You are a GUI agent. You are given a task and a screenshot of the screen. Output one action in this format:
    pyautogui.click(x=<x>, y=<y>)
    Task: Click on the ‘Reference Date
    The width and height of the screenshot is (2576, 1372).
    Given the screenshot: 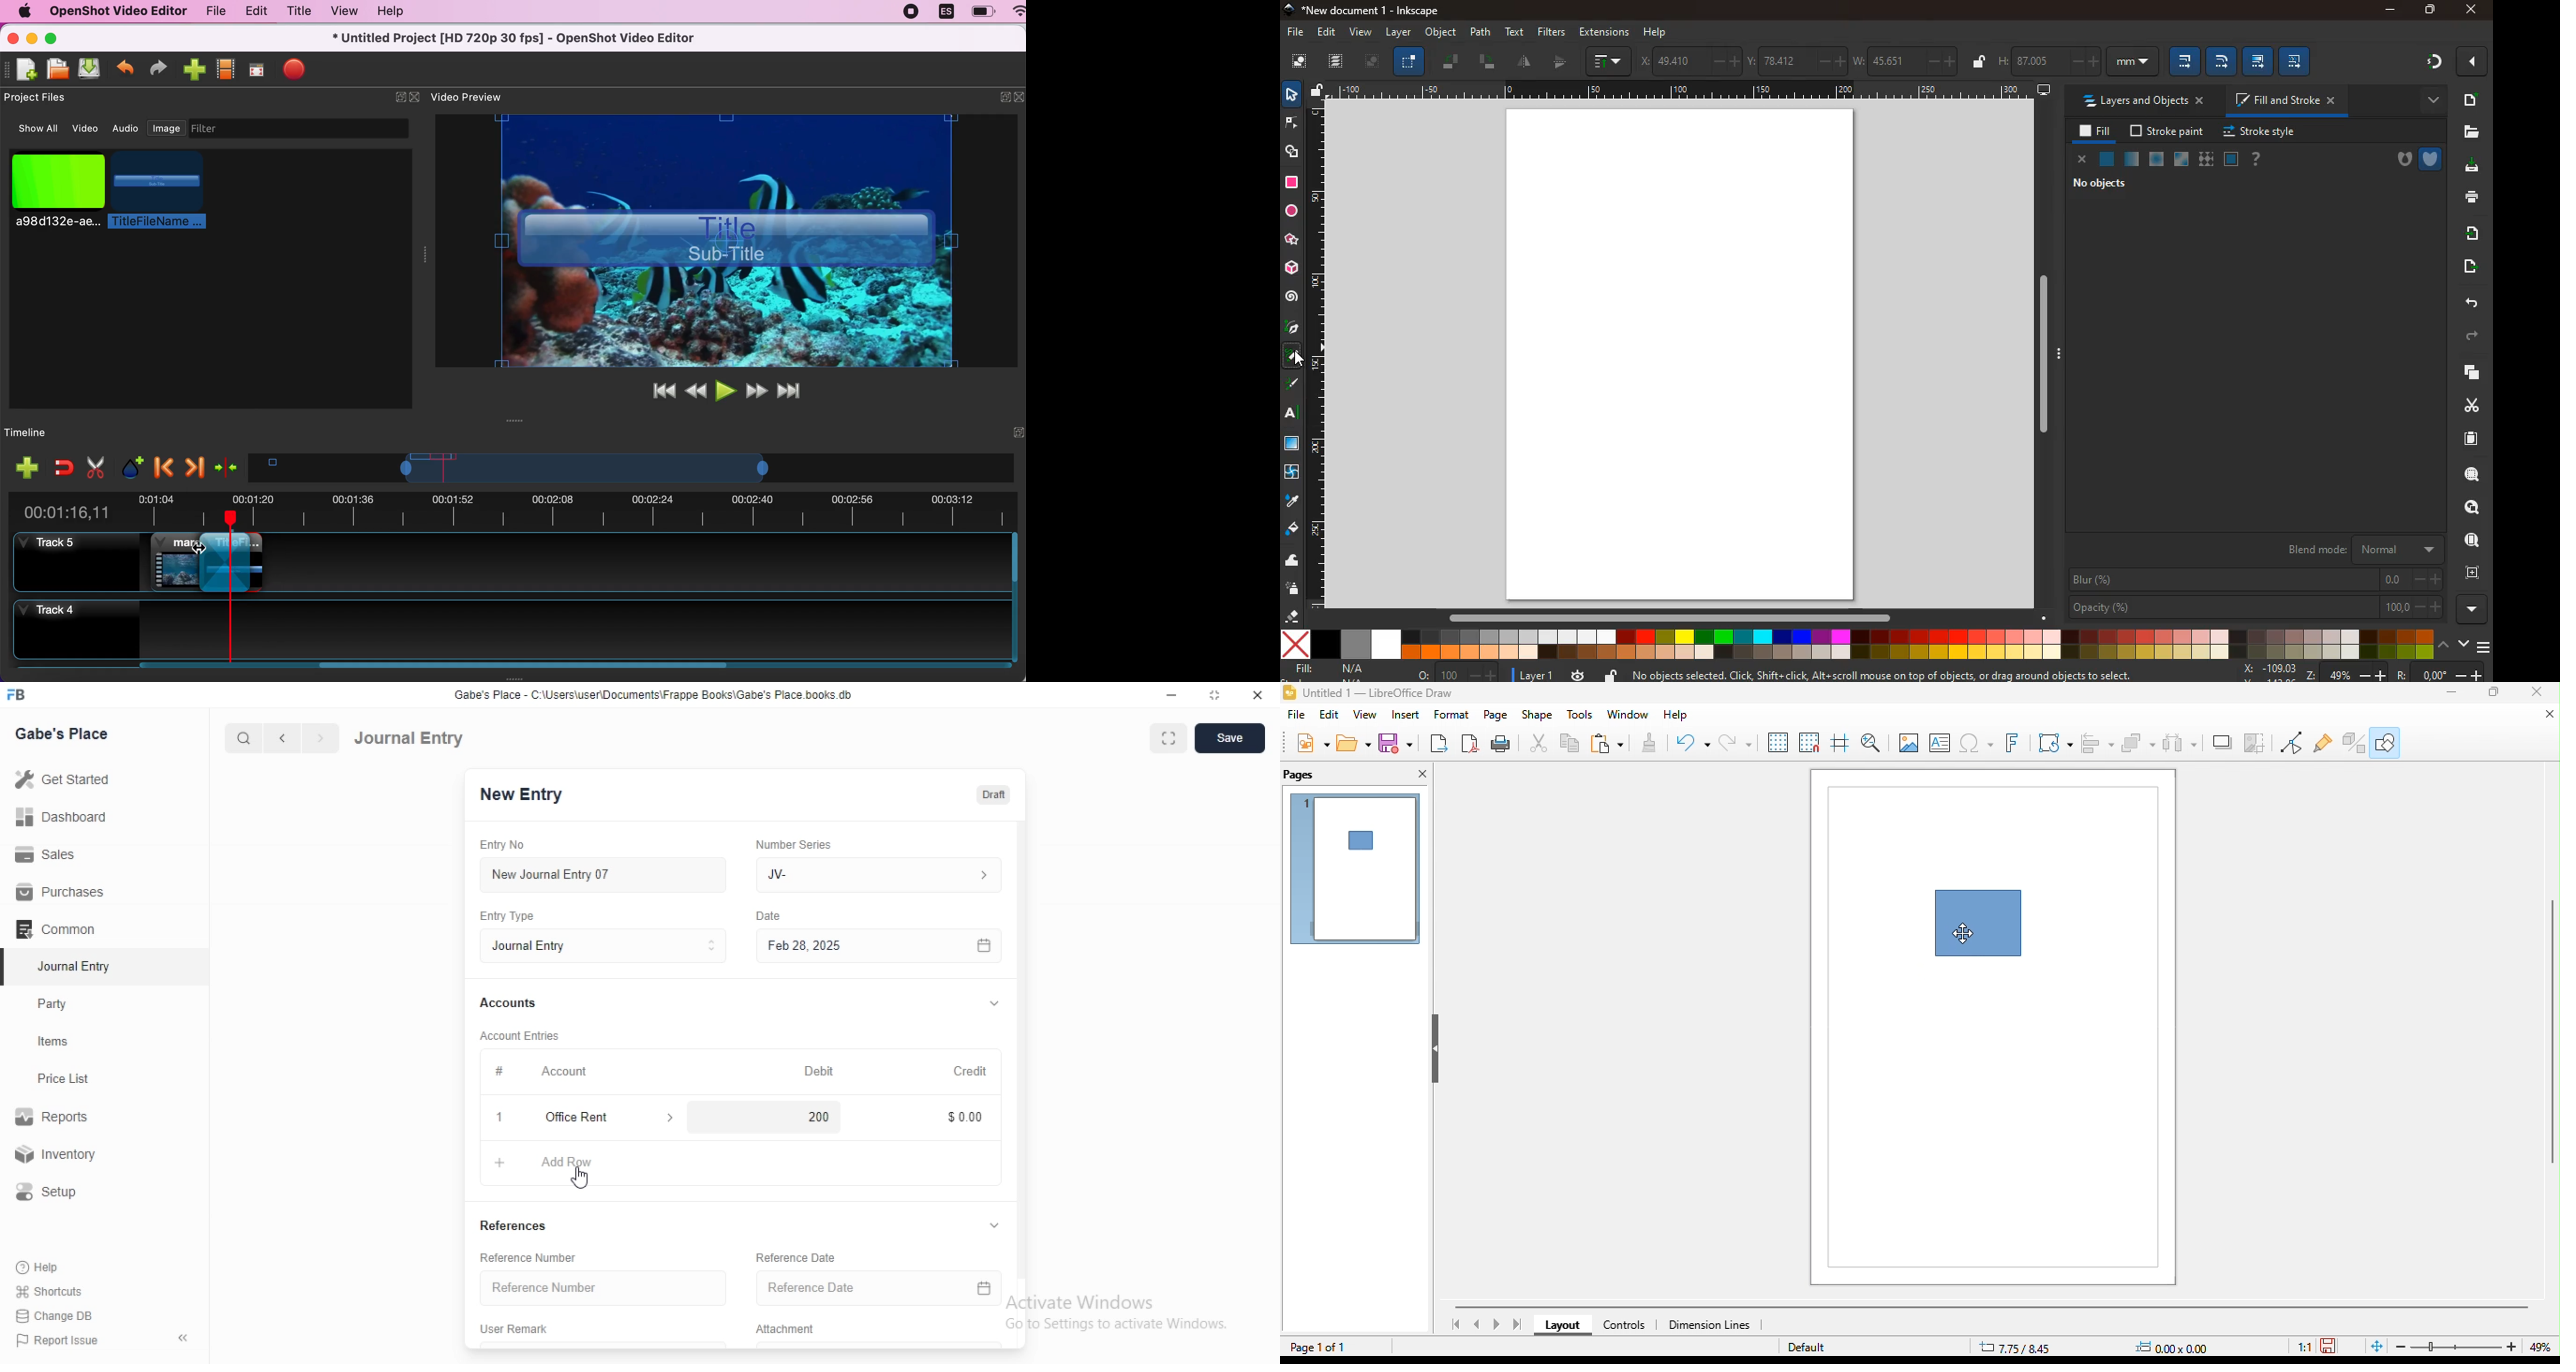 What is the action you would take?
    pyautogui.click(x=796, y=1260)
    